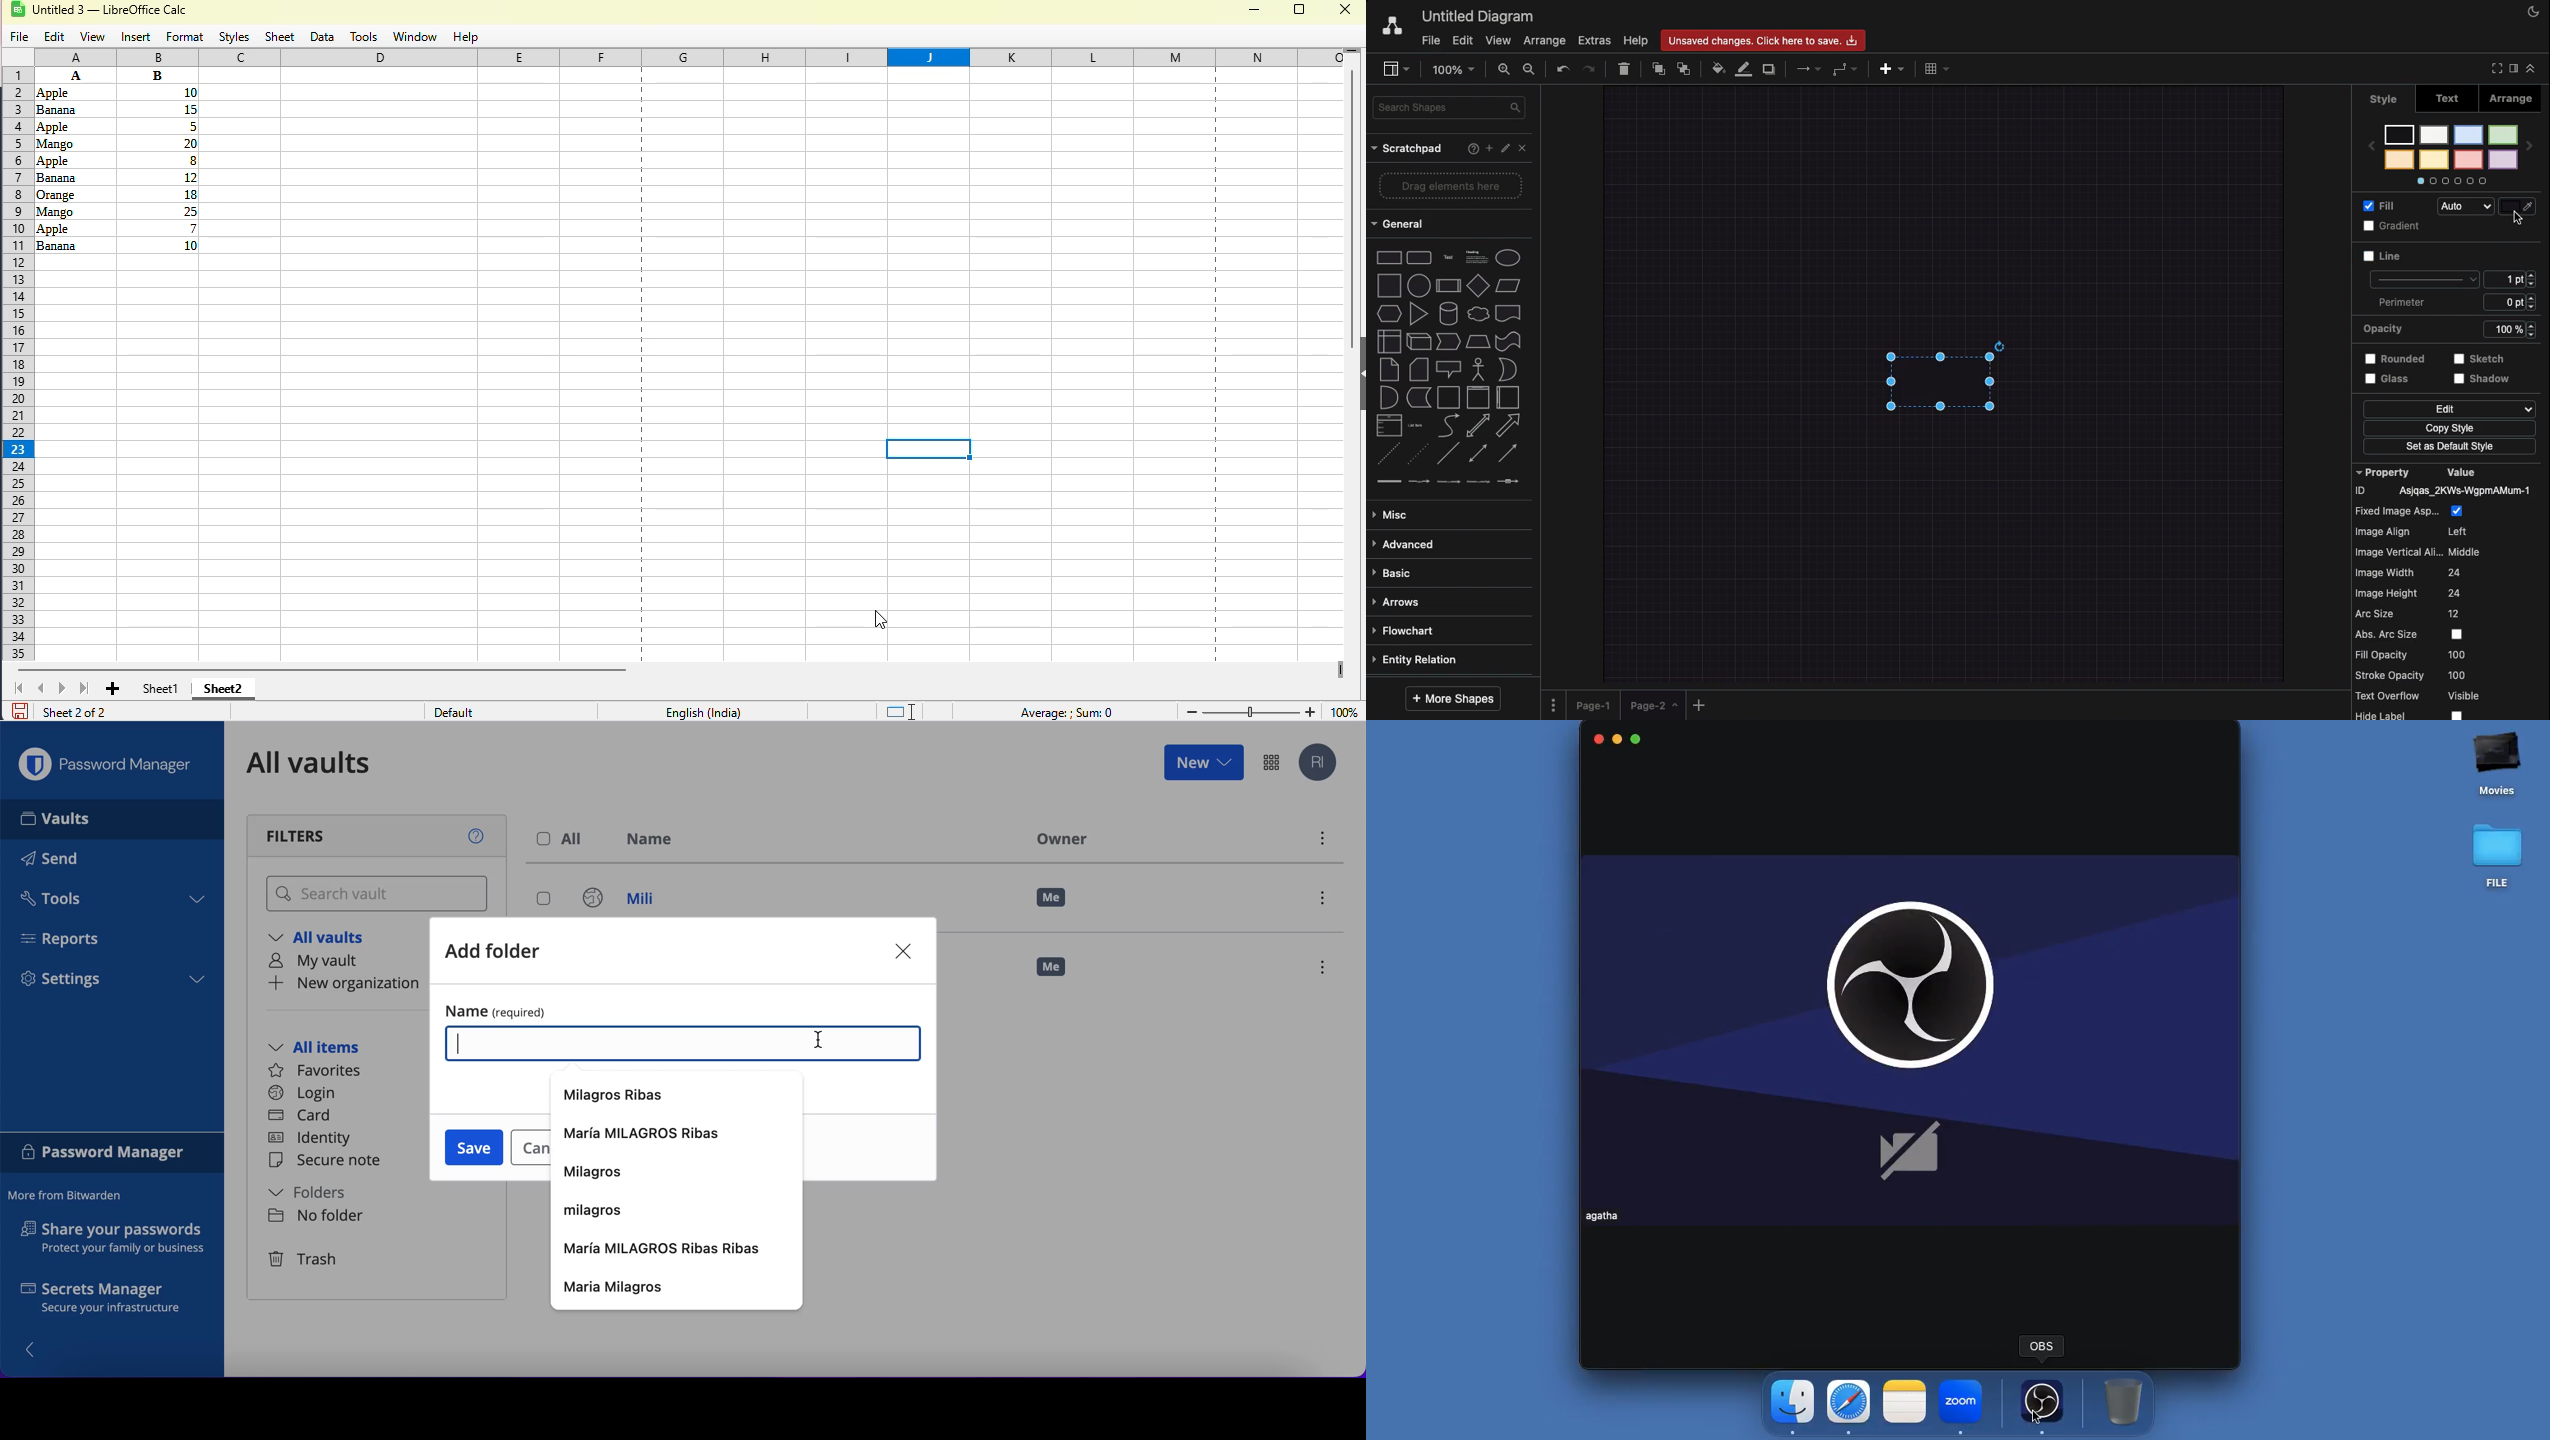 The image size is (2576, 1456). What do you see at coordinates (1345, 708) in the screenshot?
I see `100% (zoom level)` at bounding box center [1345, 708].